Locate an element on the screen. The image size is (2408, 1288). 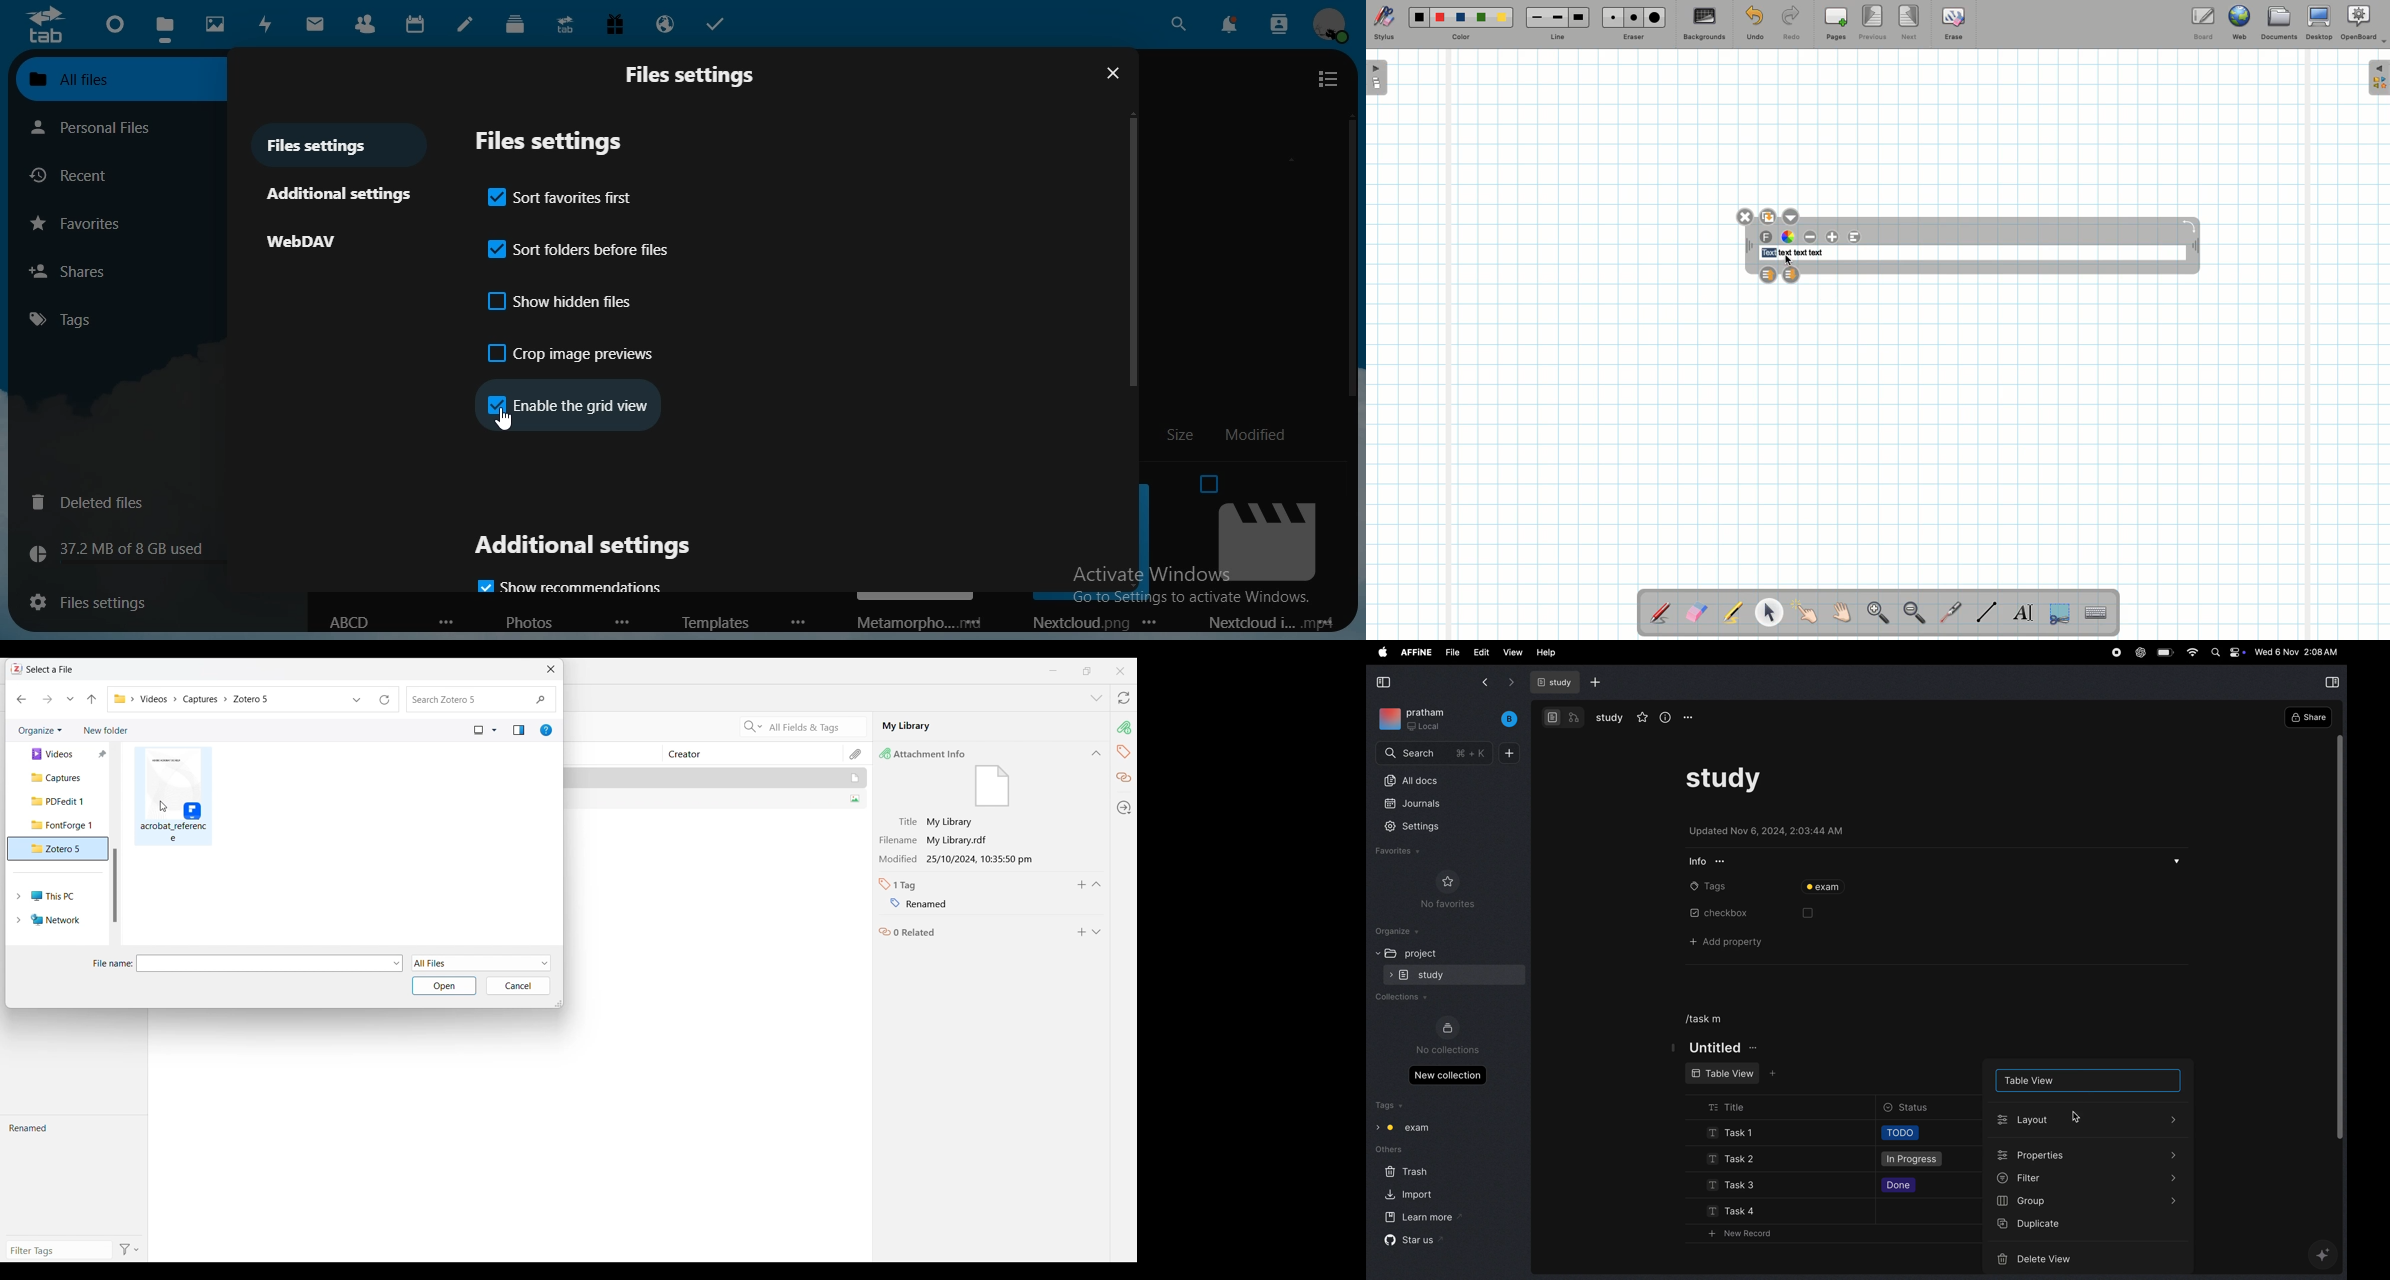
delete videos is located at coordinates (2080, 1259).